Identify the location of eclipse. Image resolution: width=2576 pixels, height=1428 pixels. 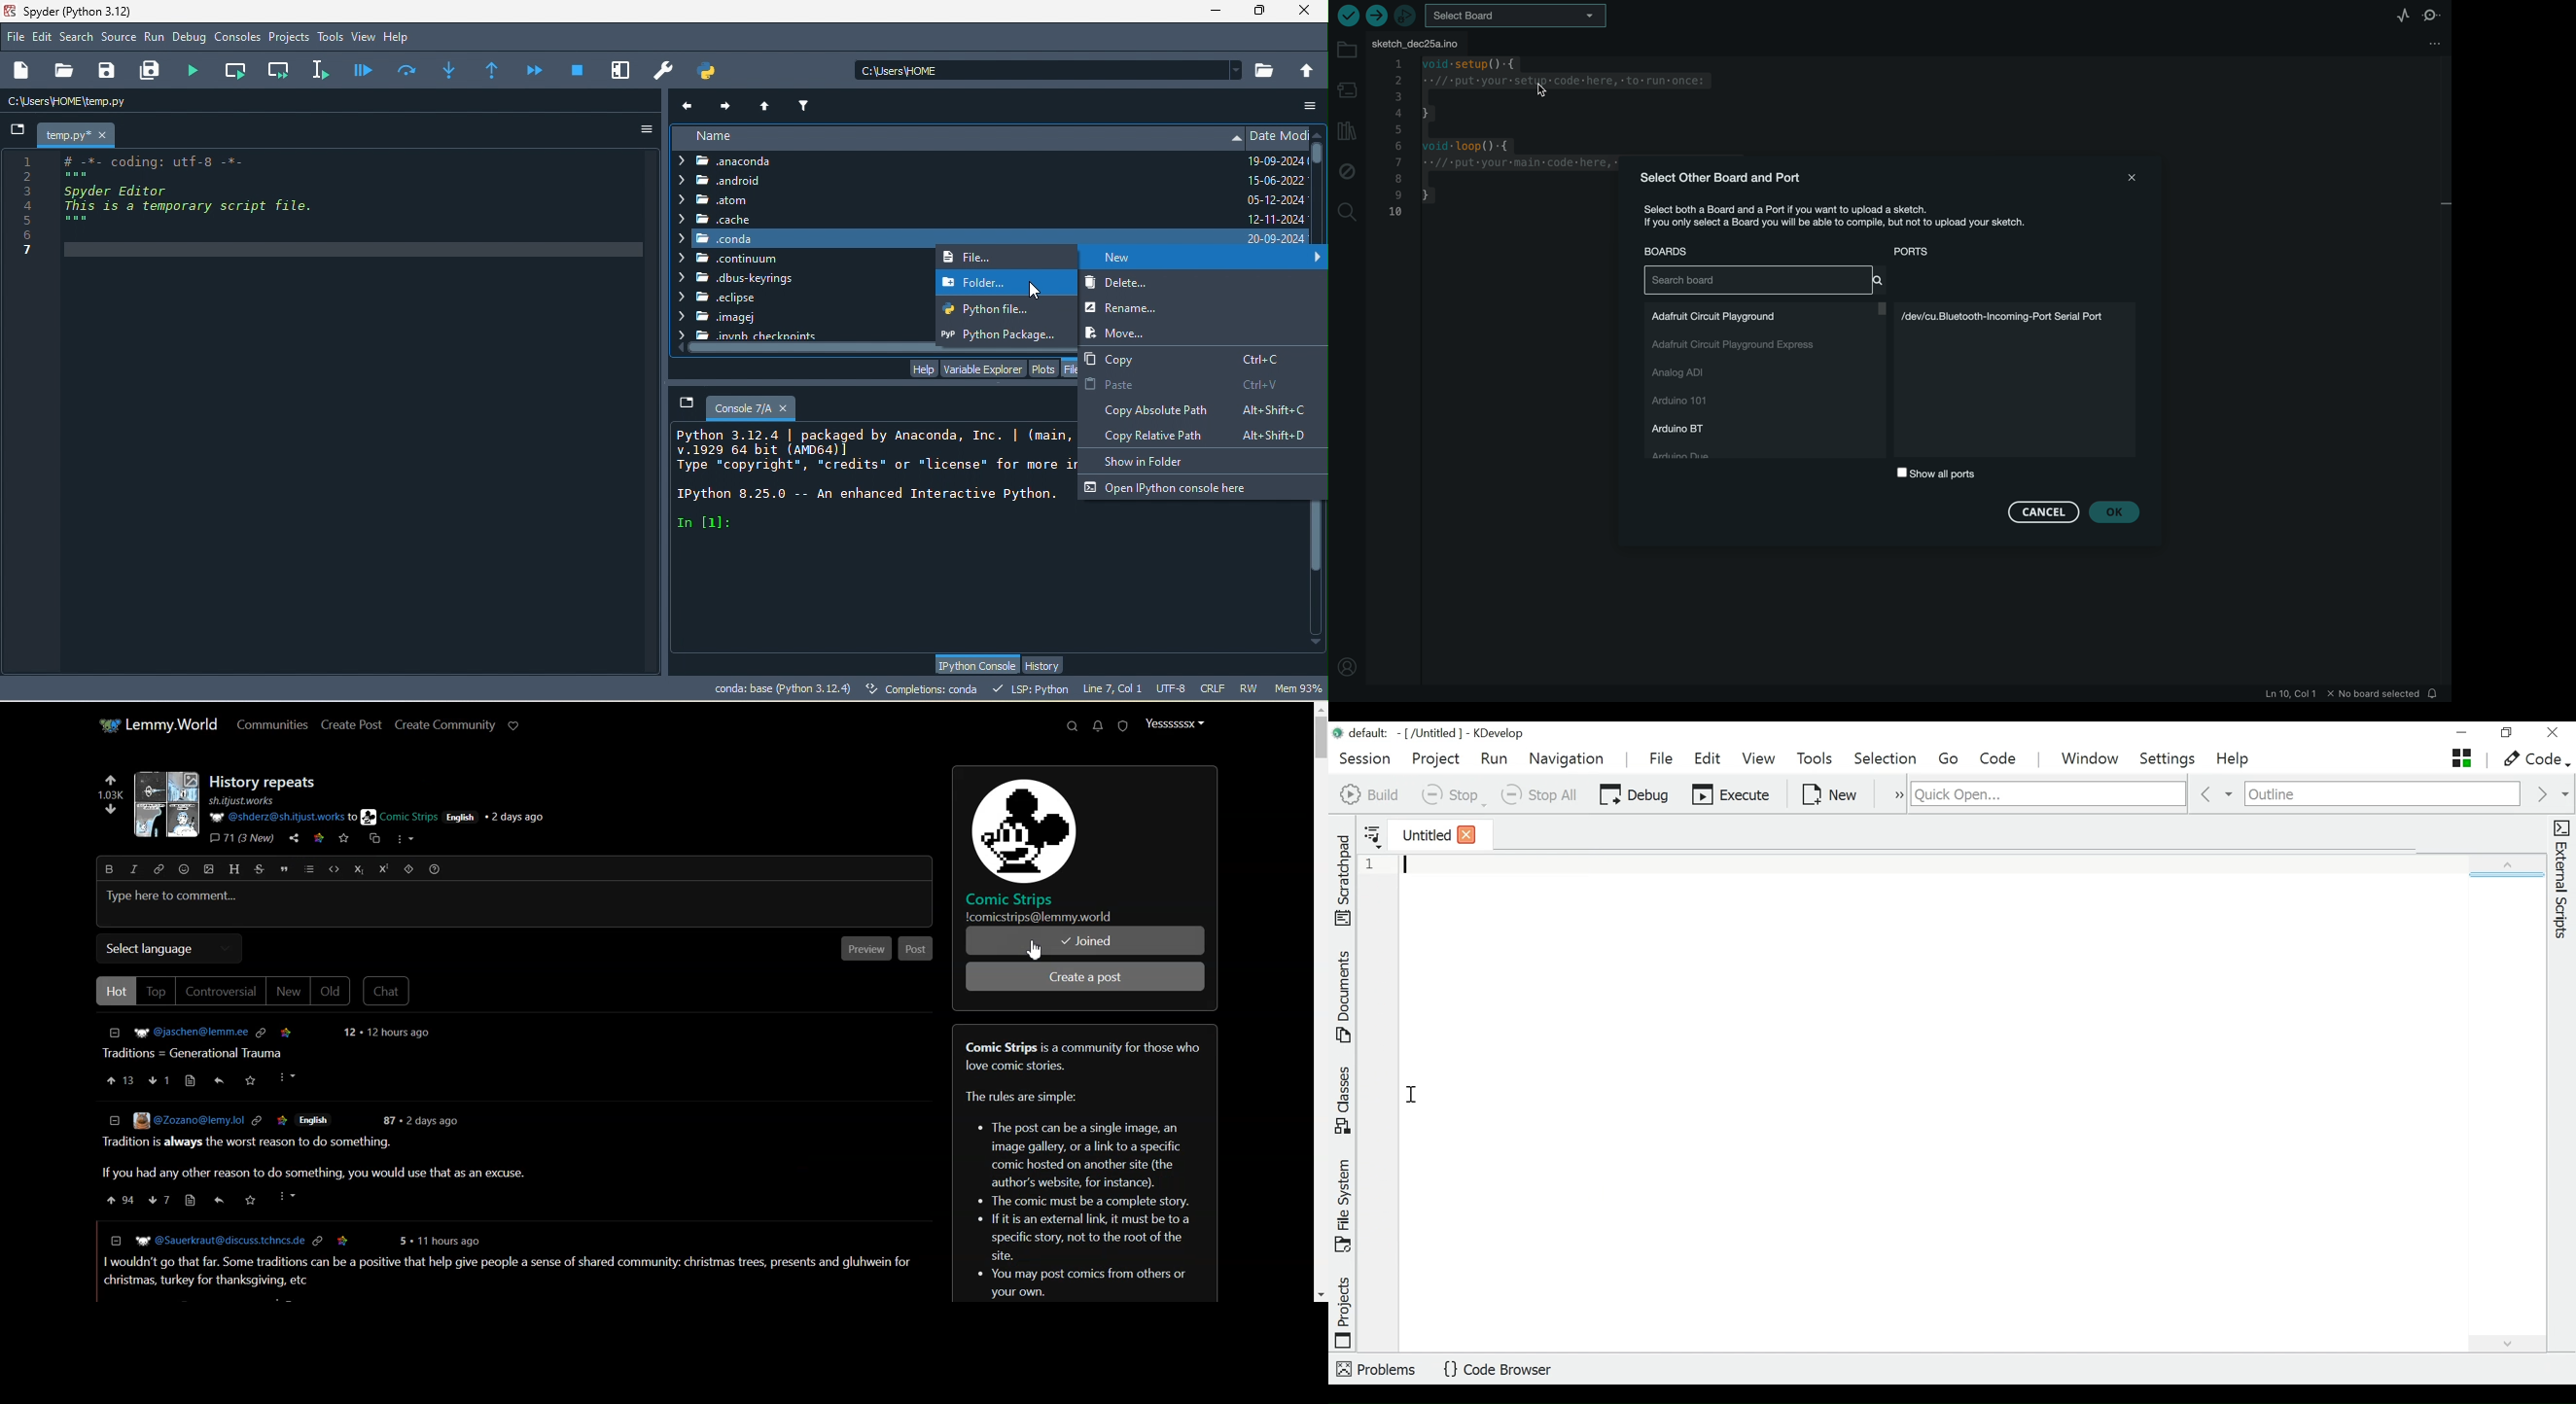
(717, 298).